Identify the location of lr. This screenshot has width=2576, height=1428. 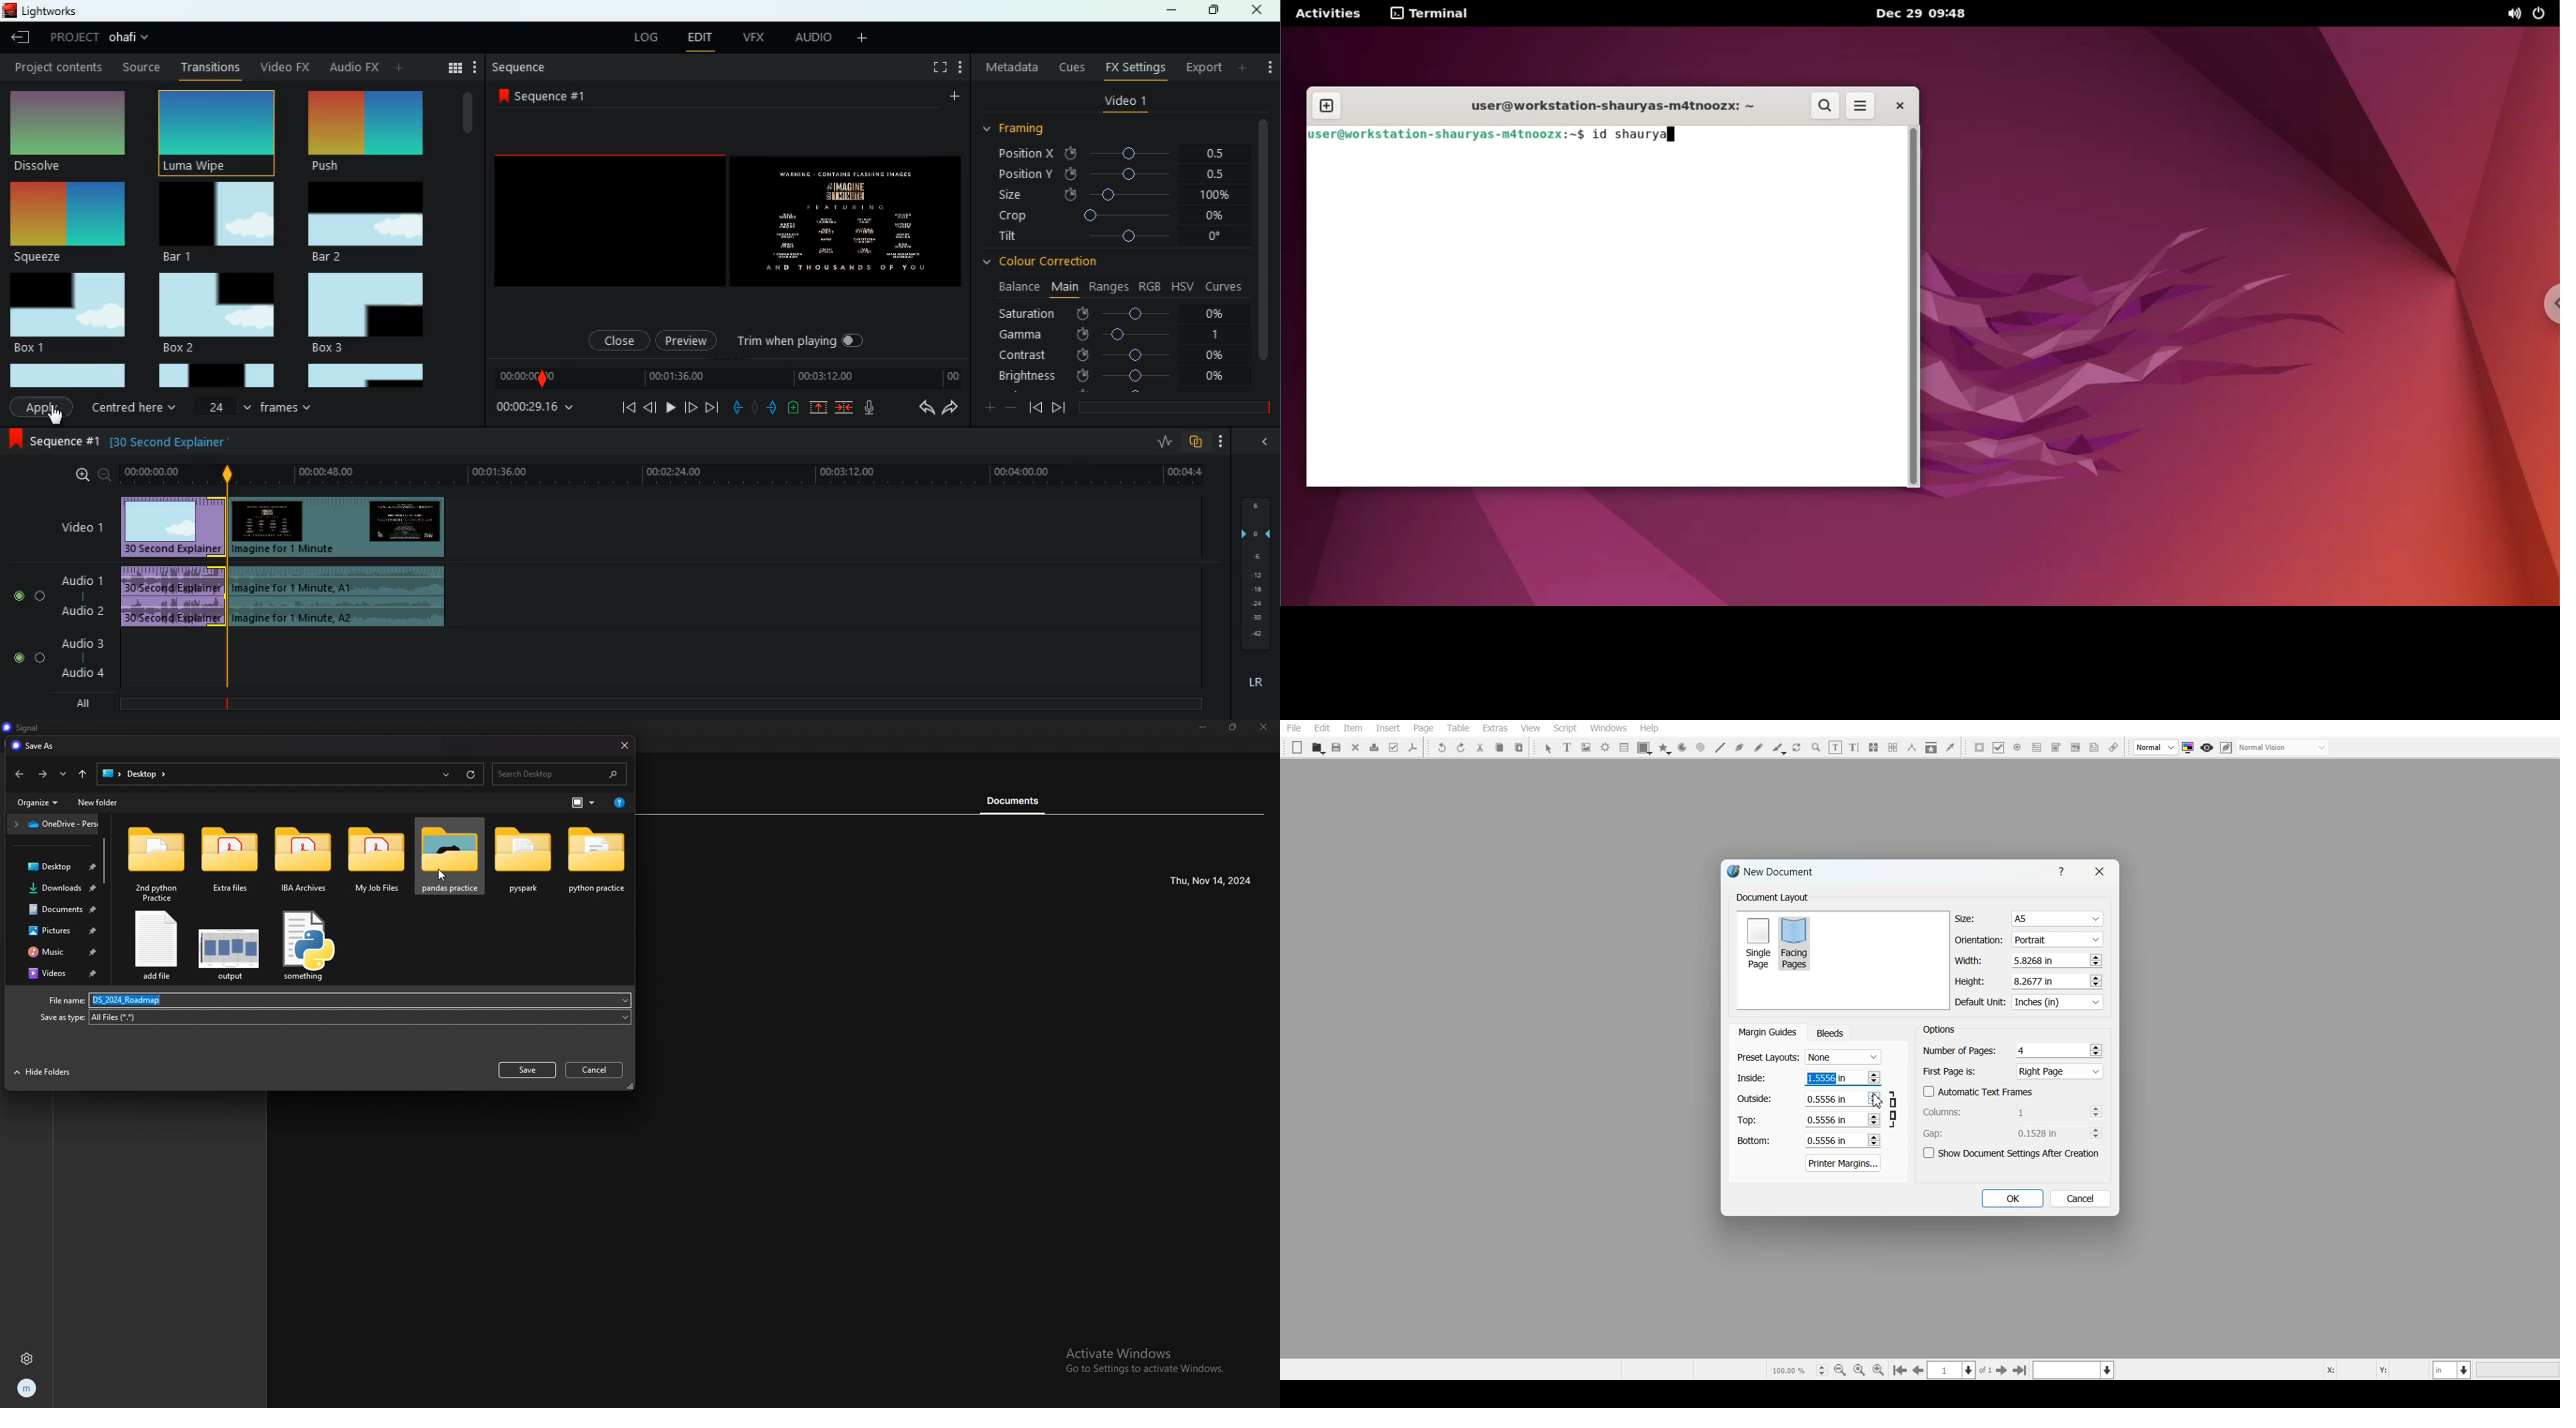
(1254, 683).